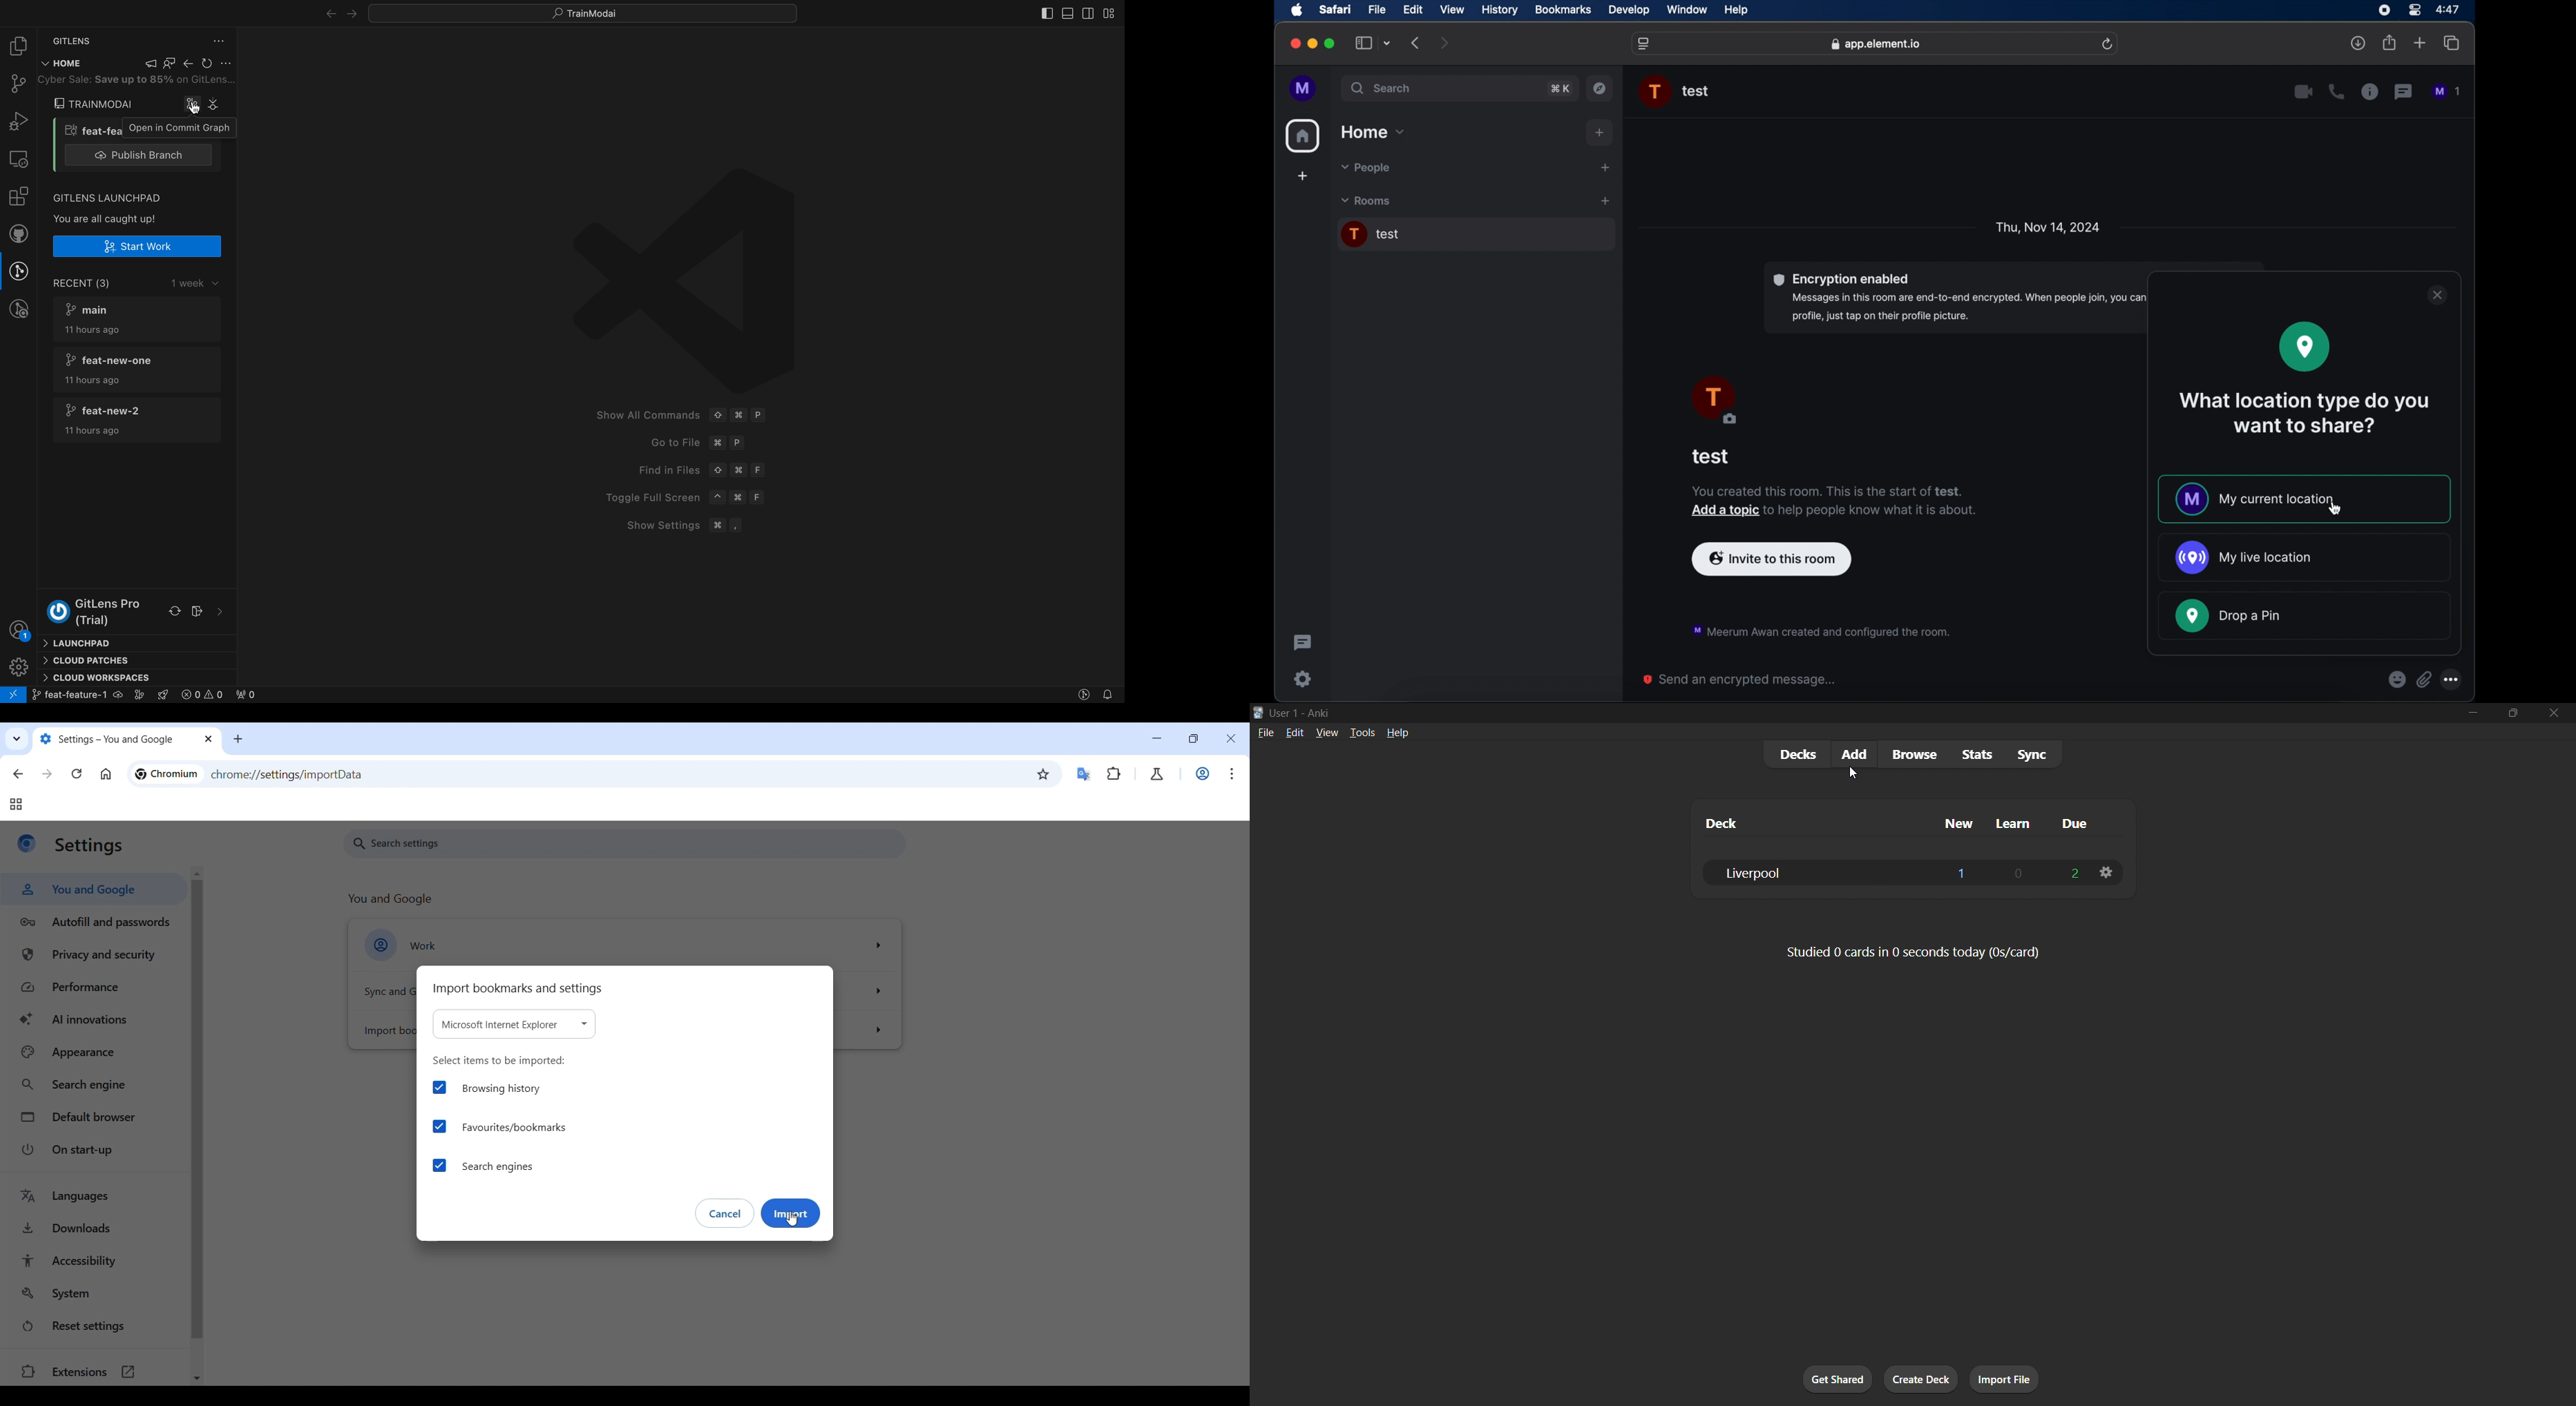 Image resolution: width=2576 pixels, height=1428 pixels. What do you see at coordinates (1713, 402) in the screenshot?
I see `profile picture` at bounding box center [1713, 402].